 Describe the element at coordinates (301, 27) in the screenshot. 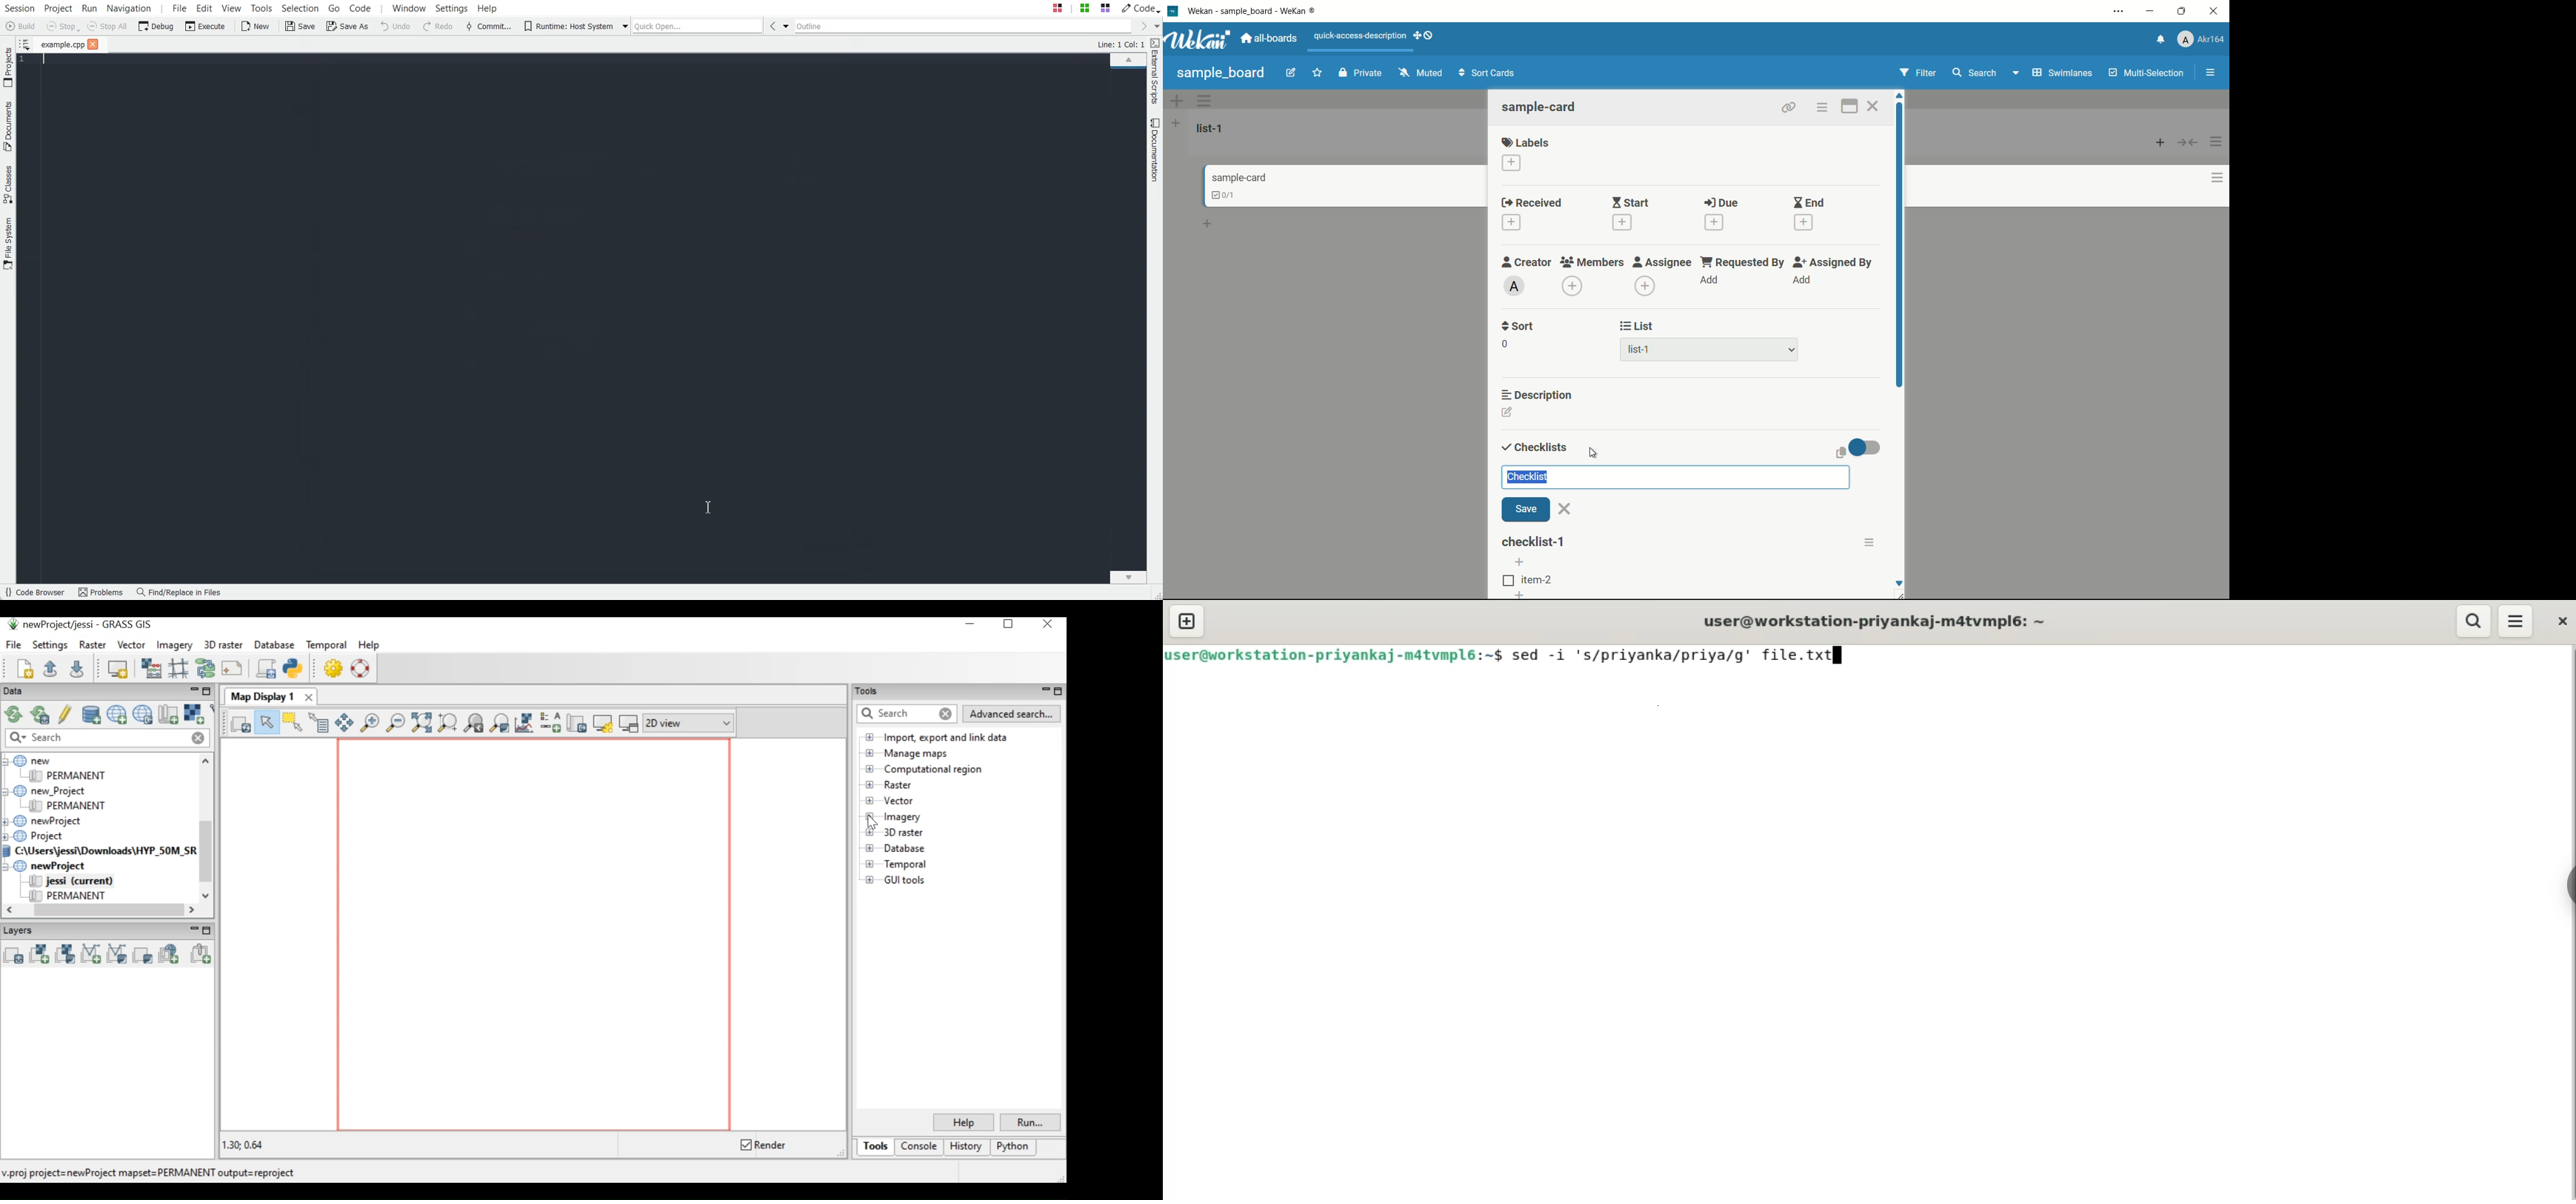

I see `Save` at that location.